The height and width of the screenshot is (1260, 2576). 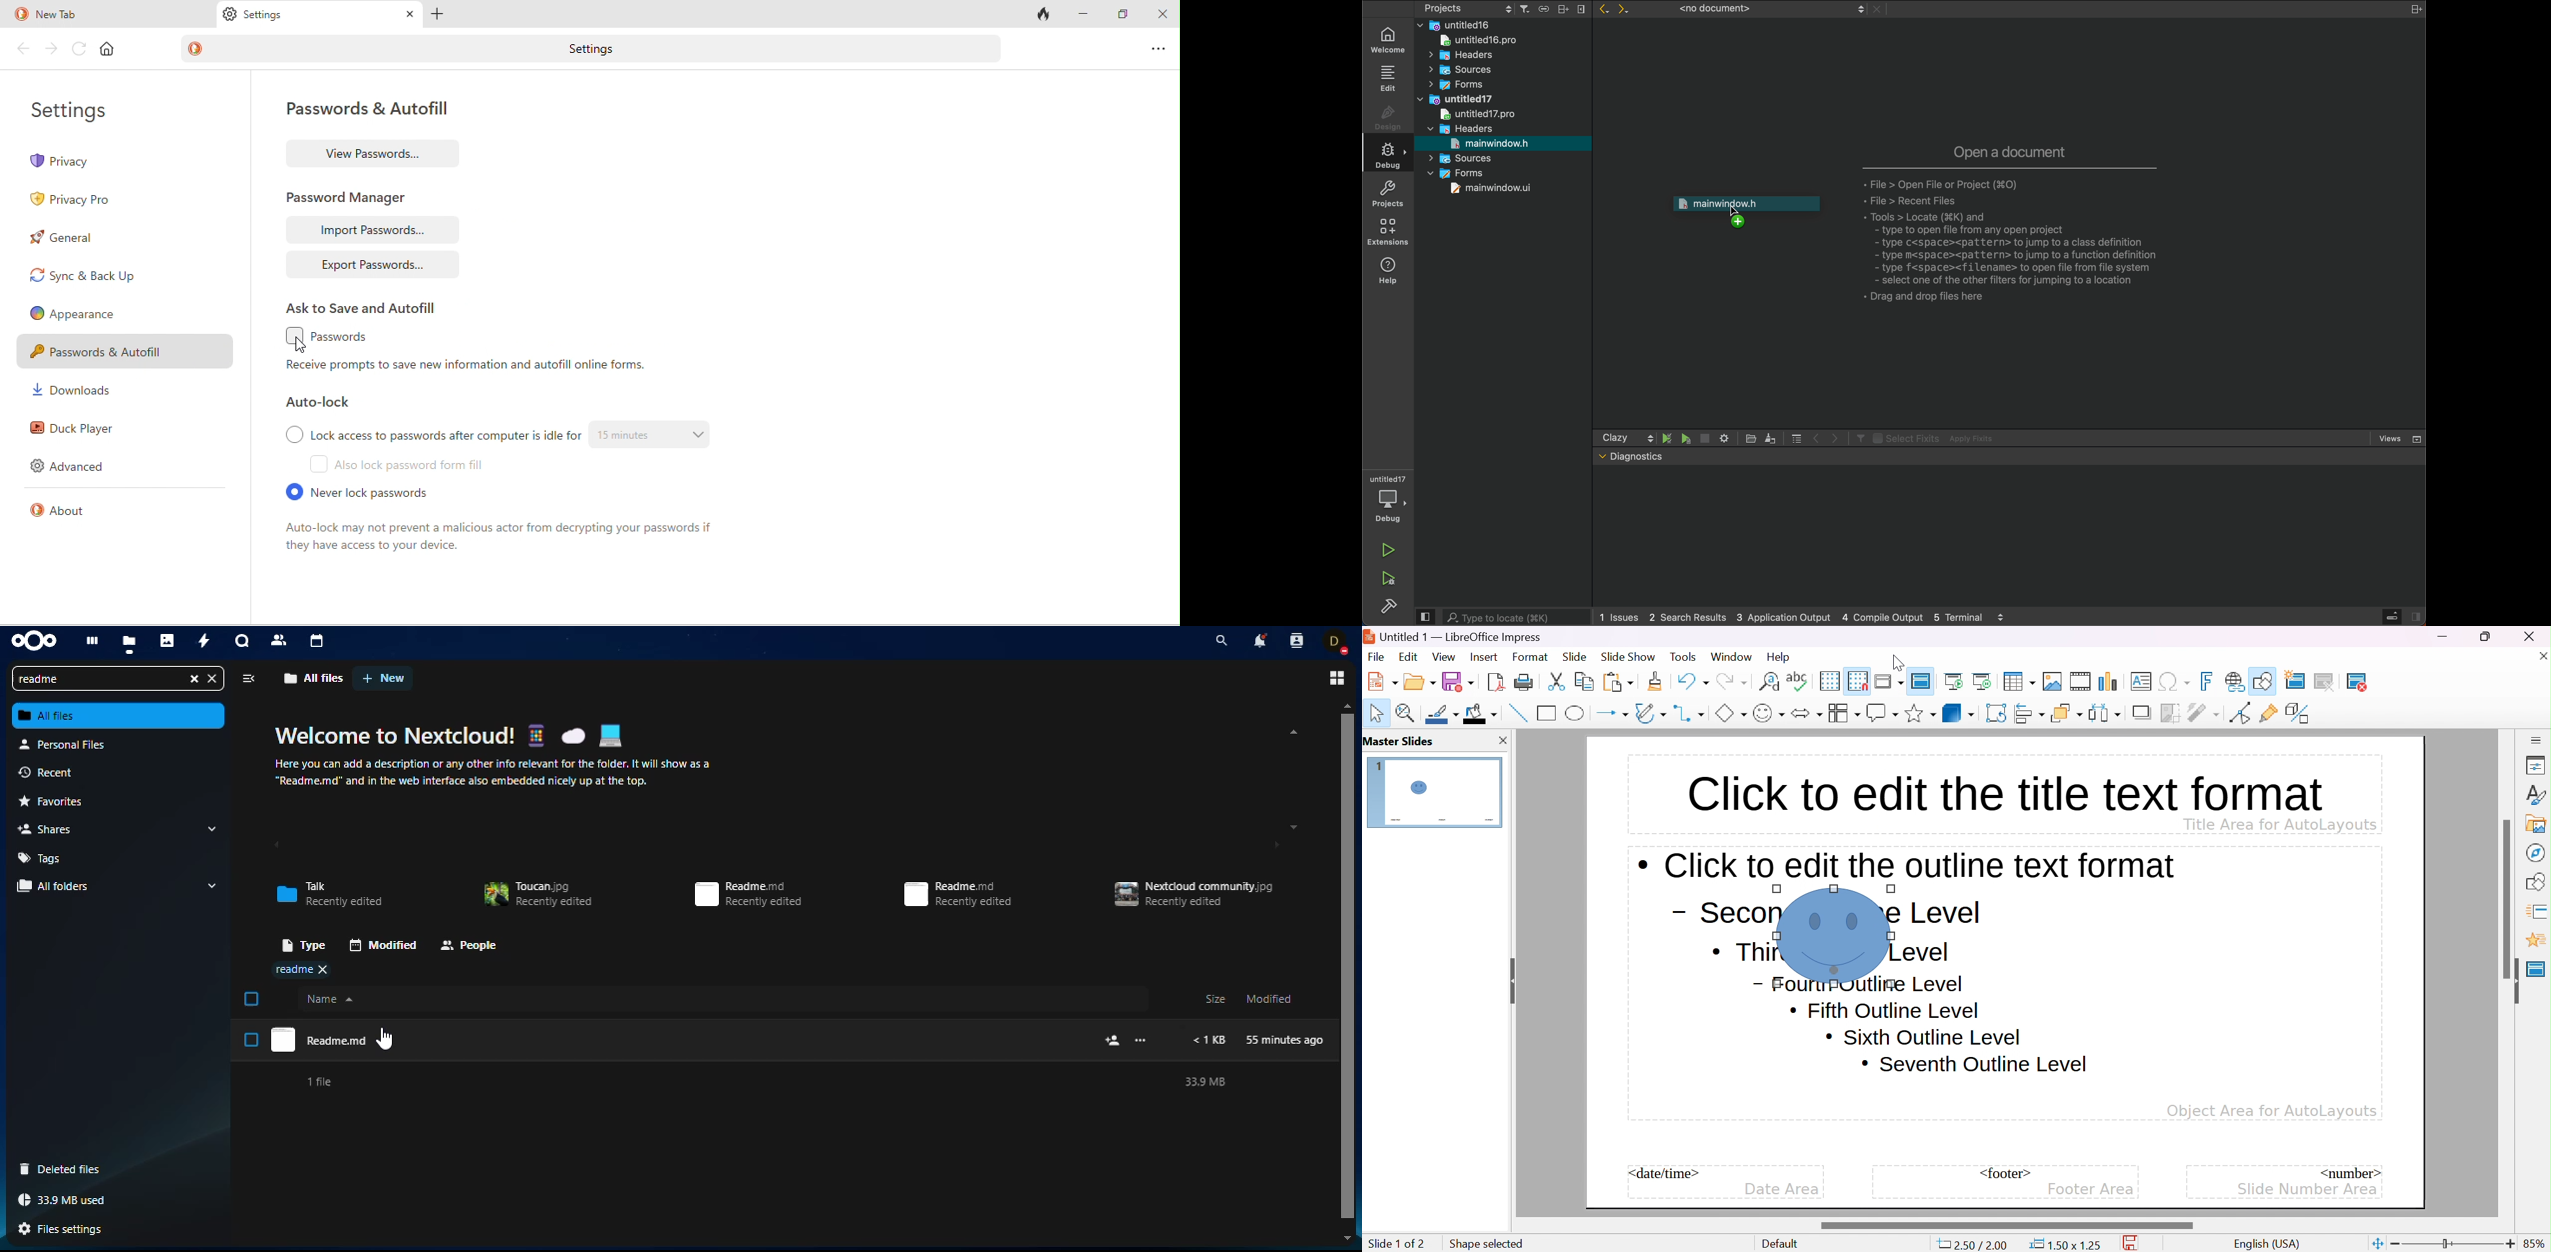 What do you see at coordinates (1879, 9) in the screenshot?
I see `Close` at bounding box center [1879, 9].